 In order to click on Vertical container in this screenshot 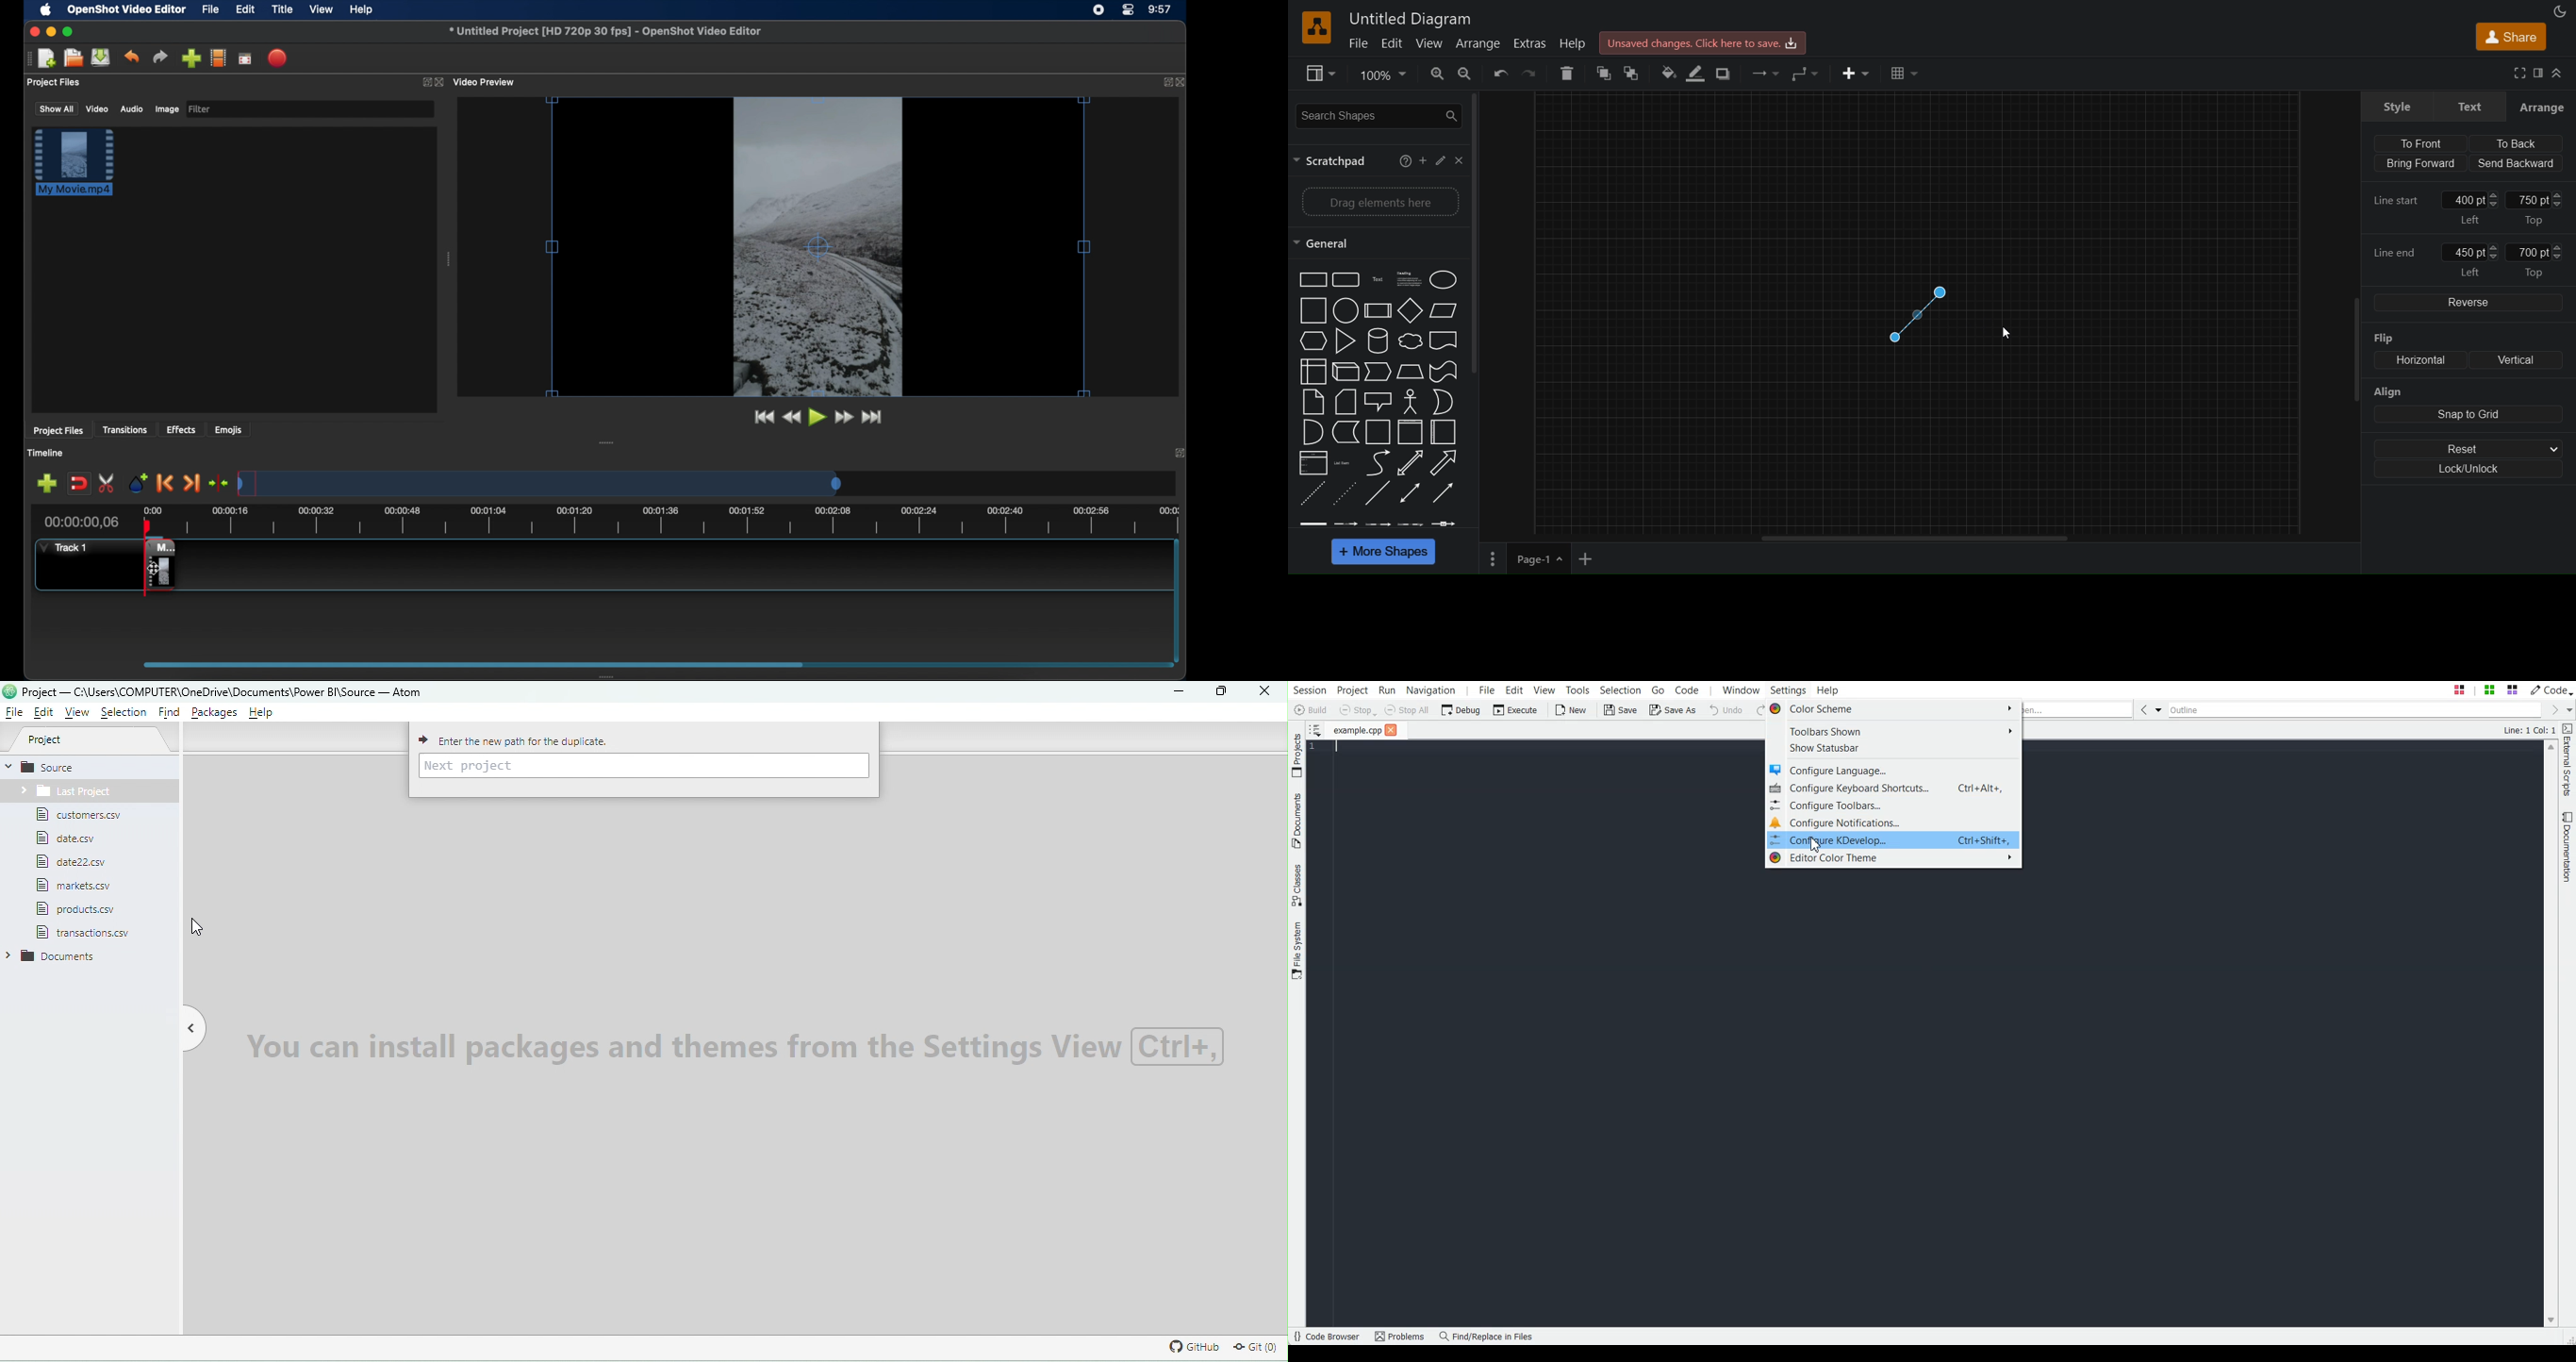, I will do `click(1409, 431)`.